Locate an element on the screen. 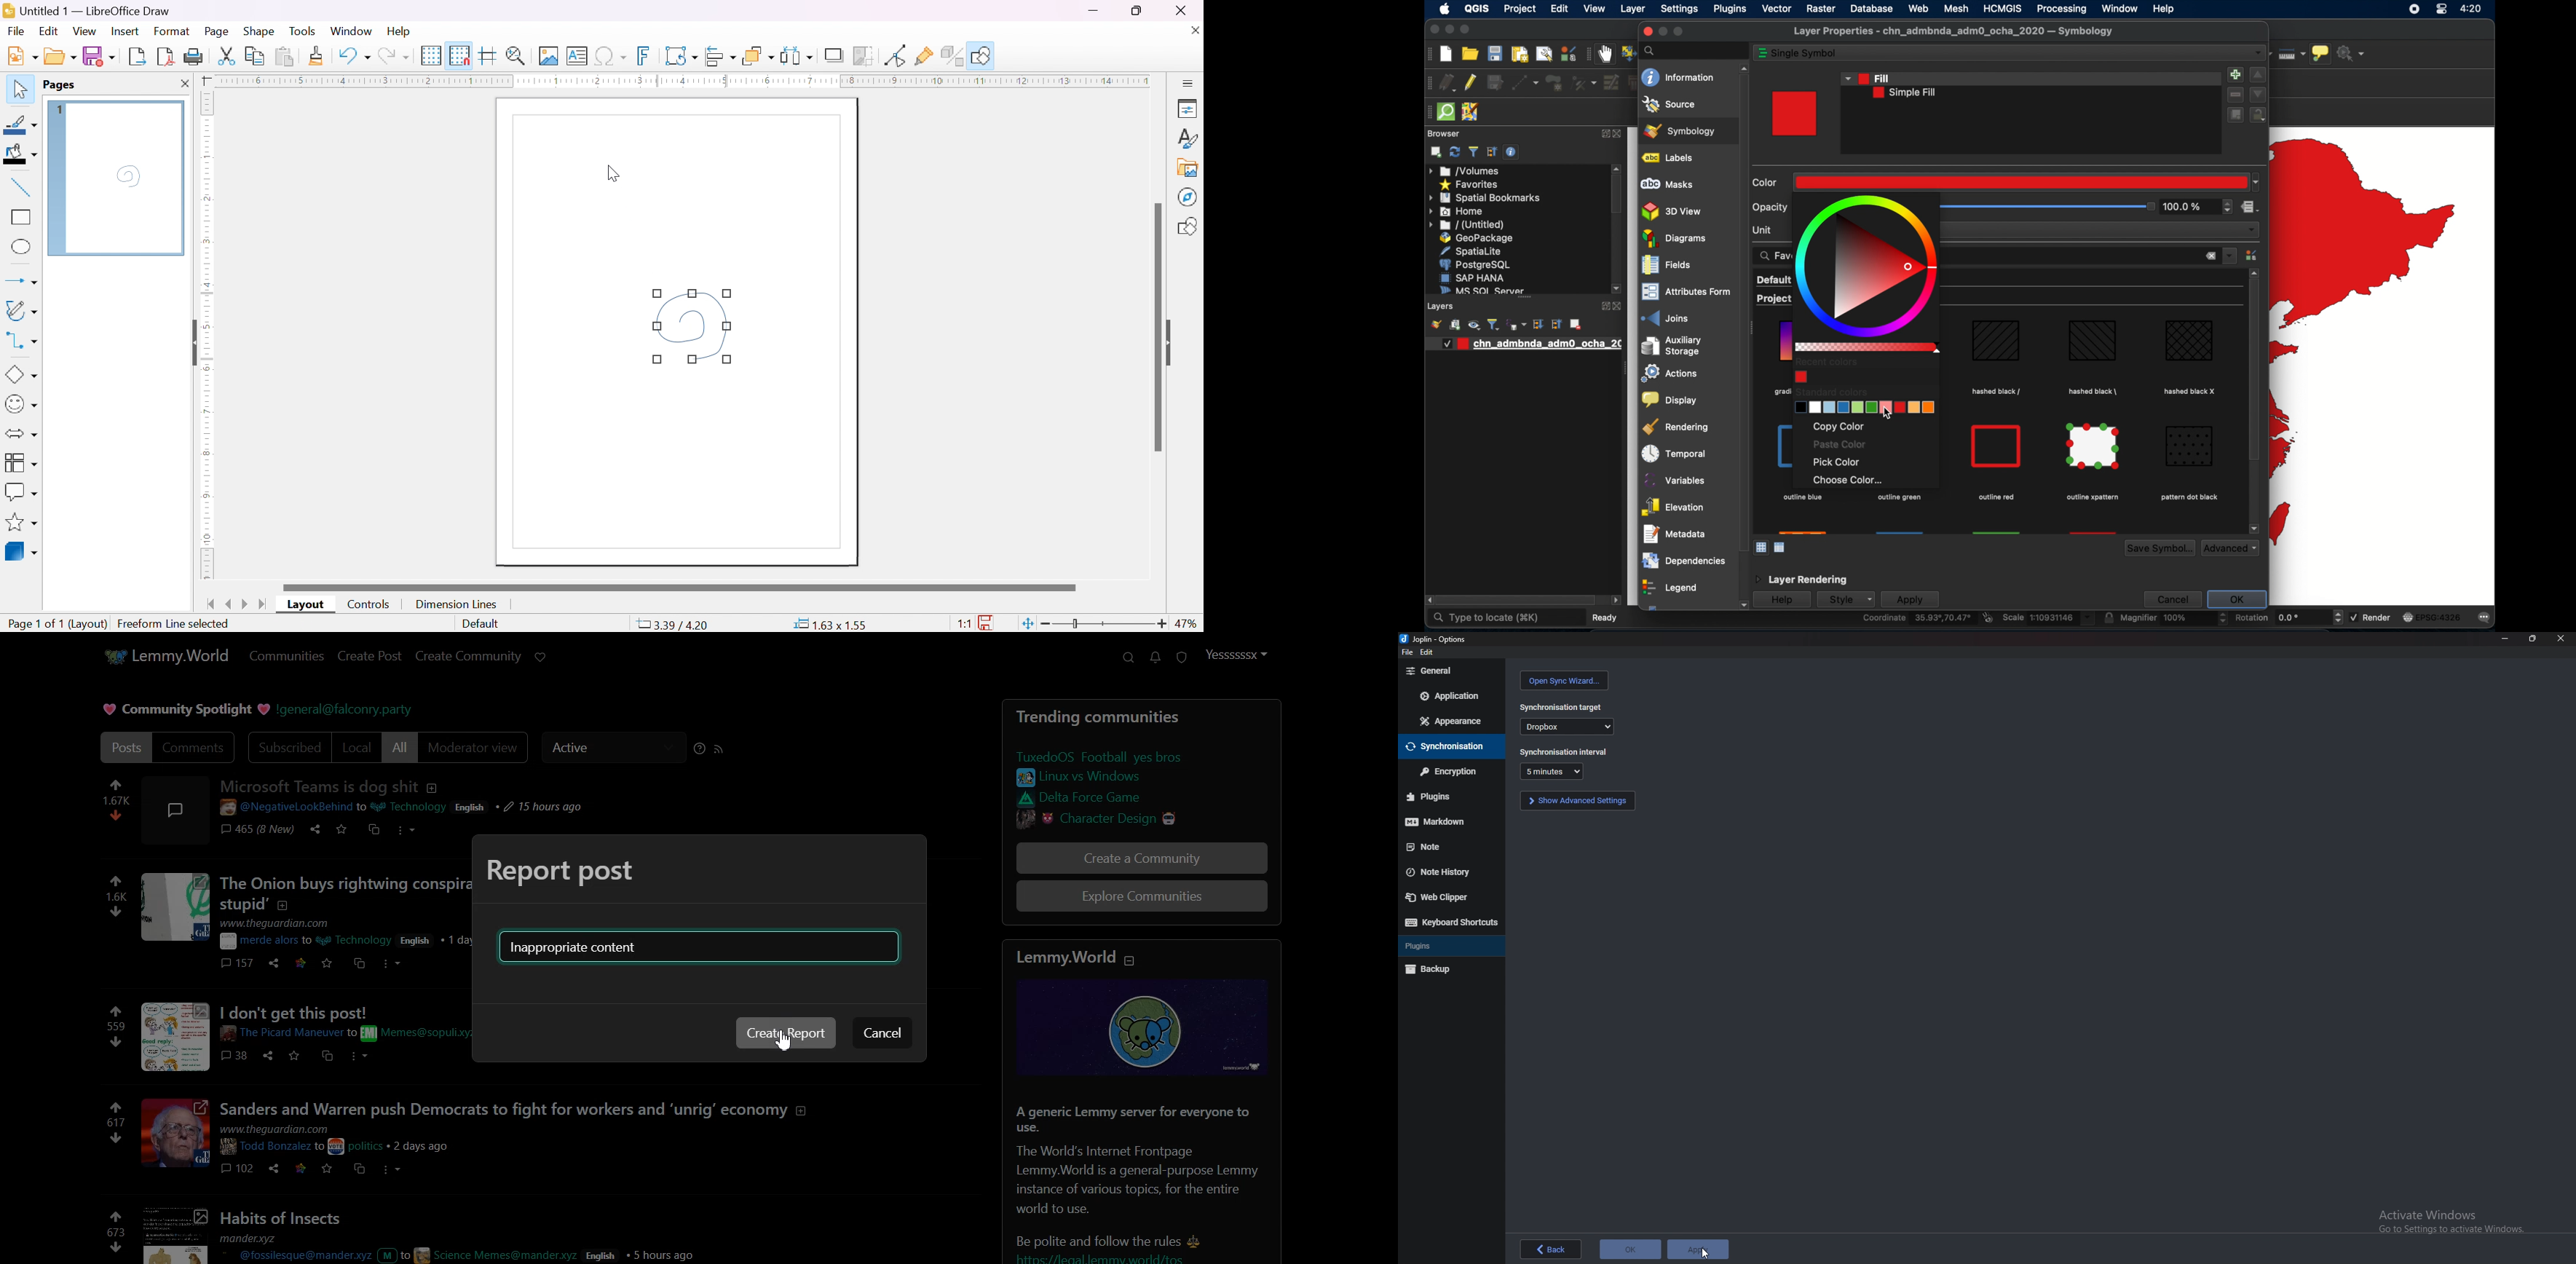 The height and width of the screenshot is (1288, 2576). navigator is located at coordinates (1189, 197).